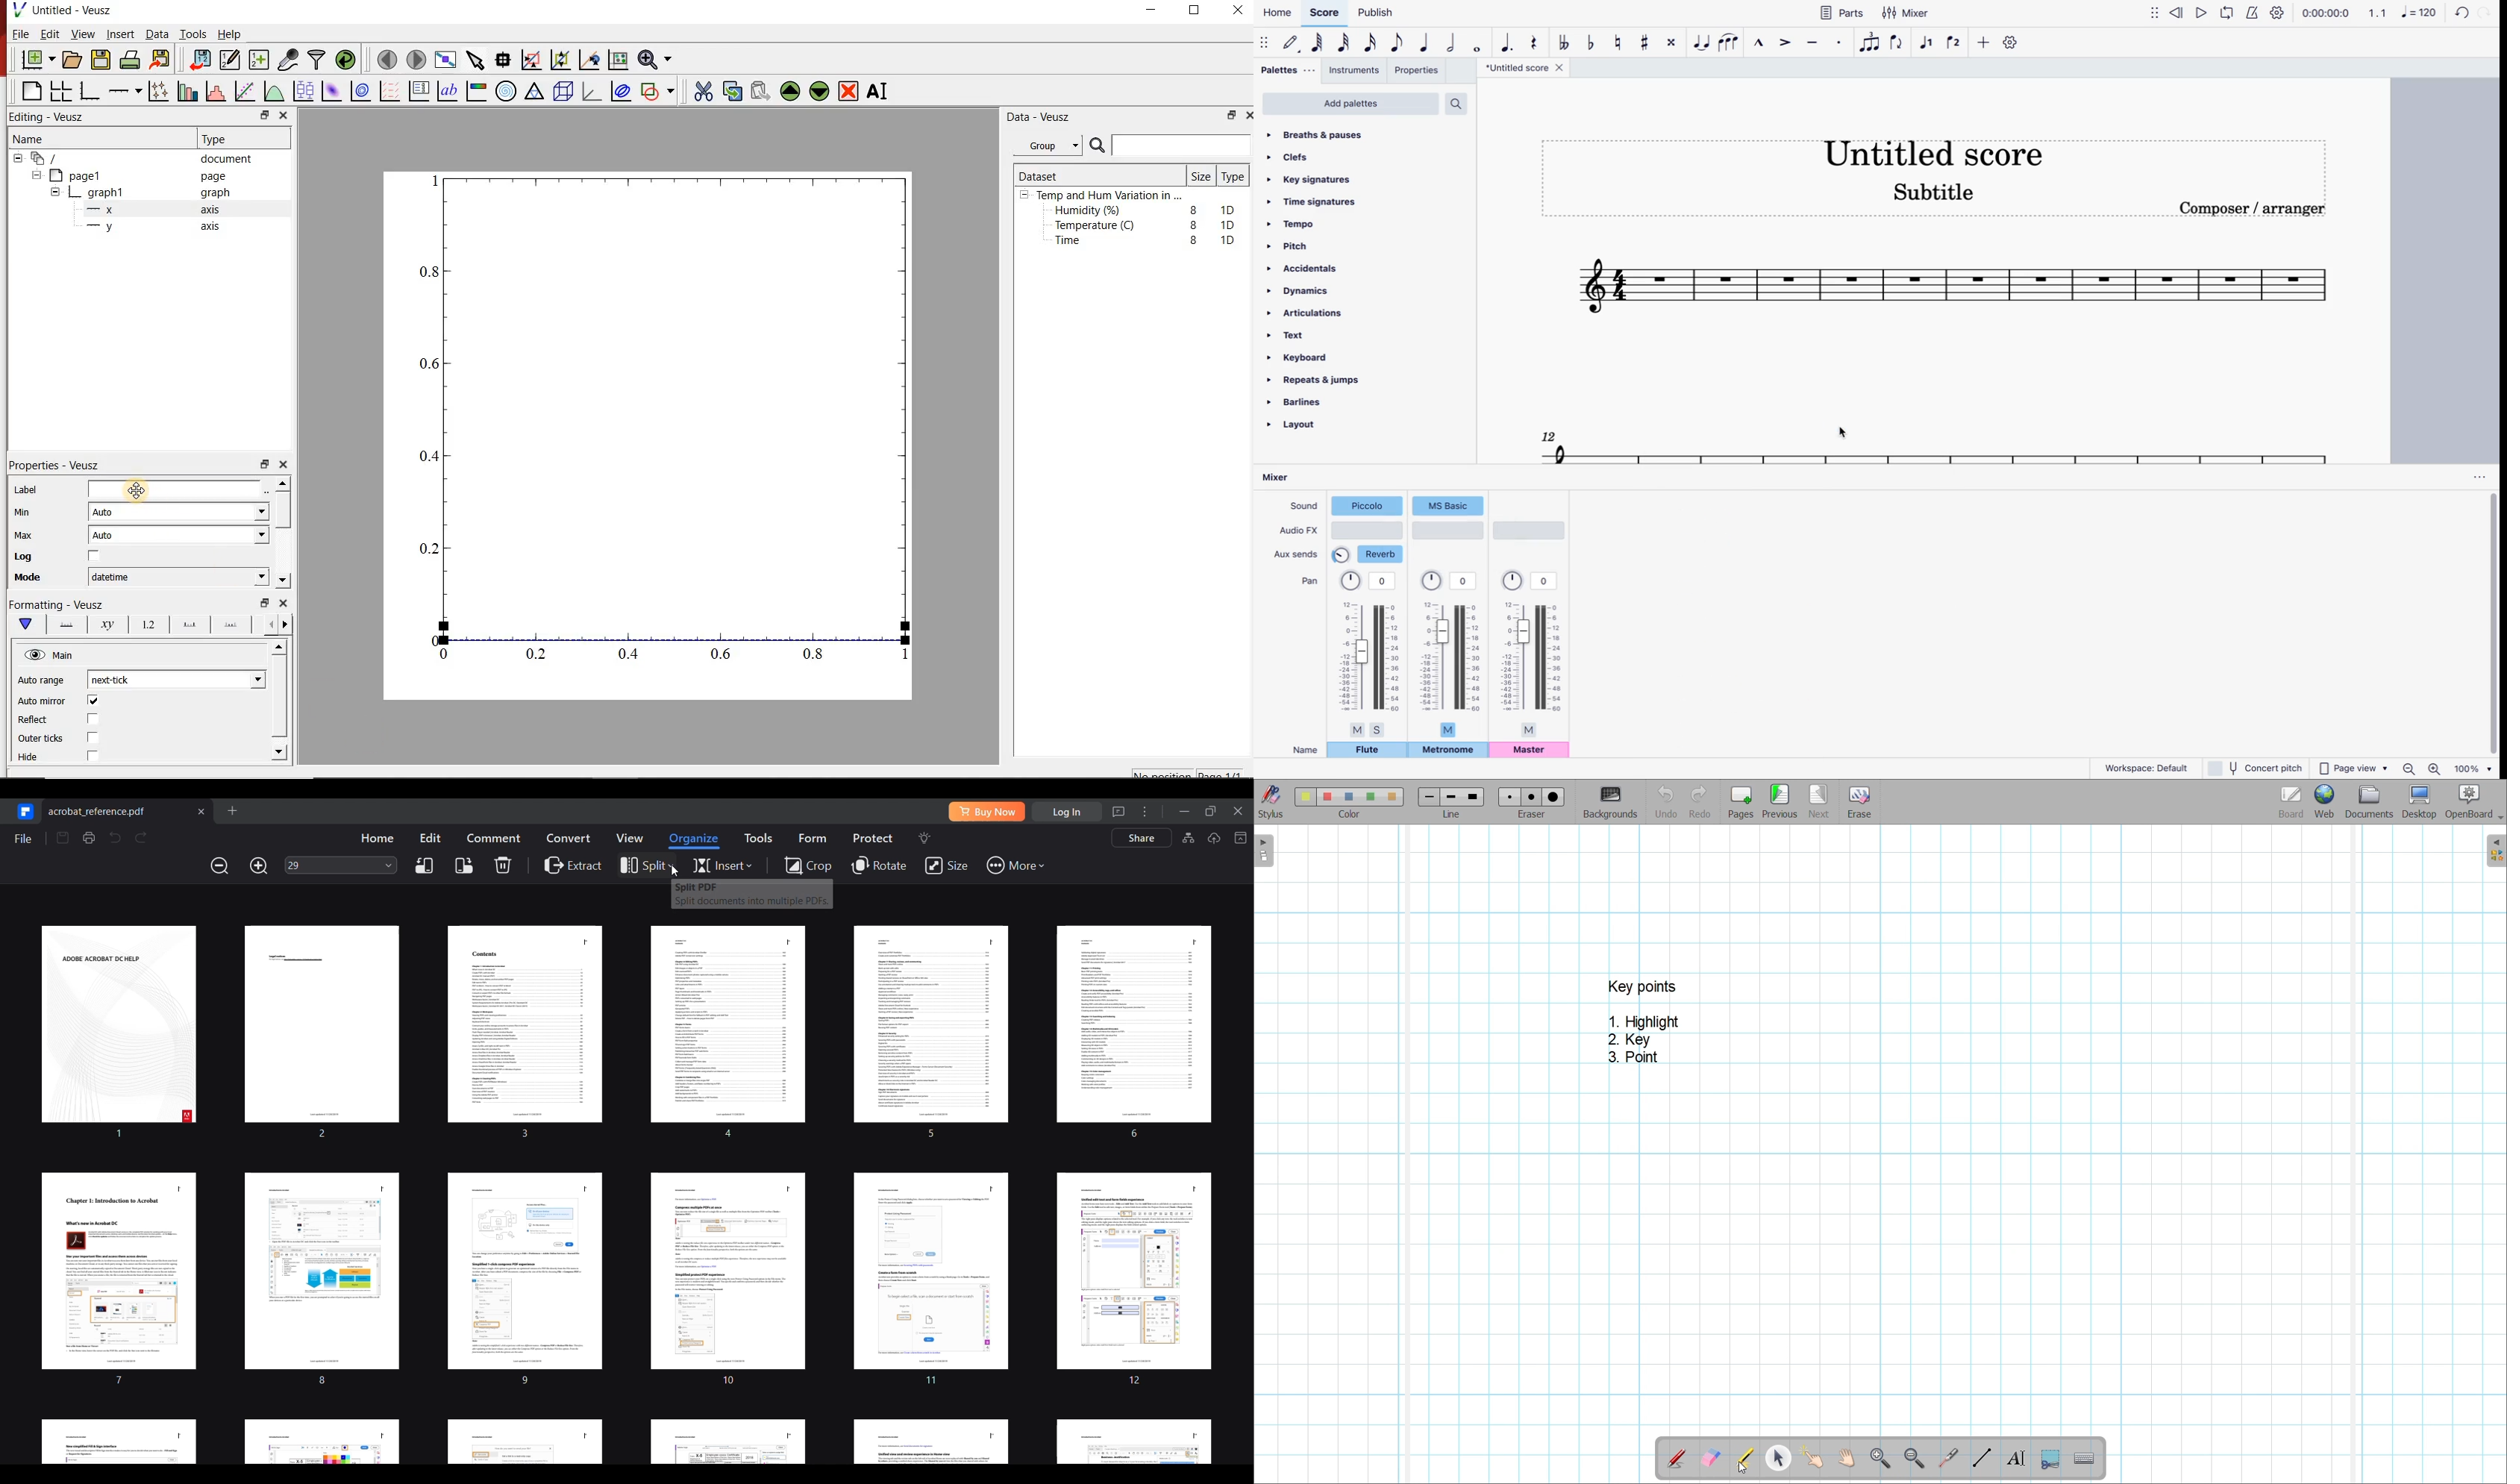 The width and height of the screenshot is (2520, 1484). What do you see at coordinates (1327, 203) in the screenshot?
I see `time signatures` at bounding box center [1327, 203].